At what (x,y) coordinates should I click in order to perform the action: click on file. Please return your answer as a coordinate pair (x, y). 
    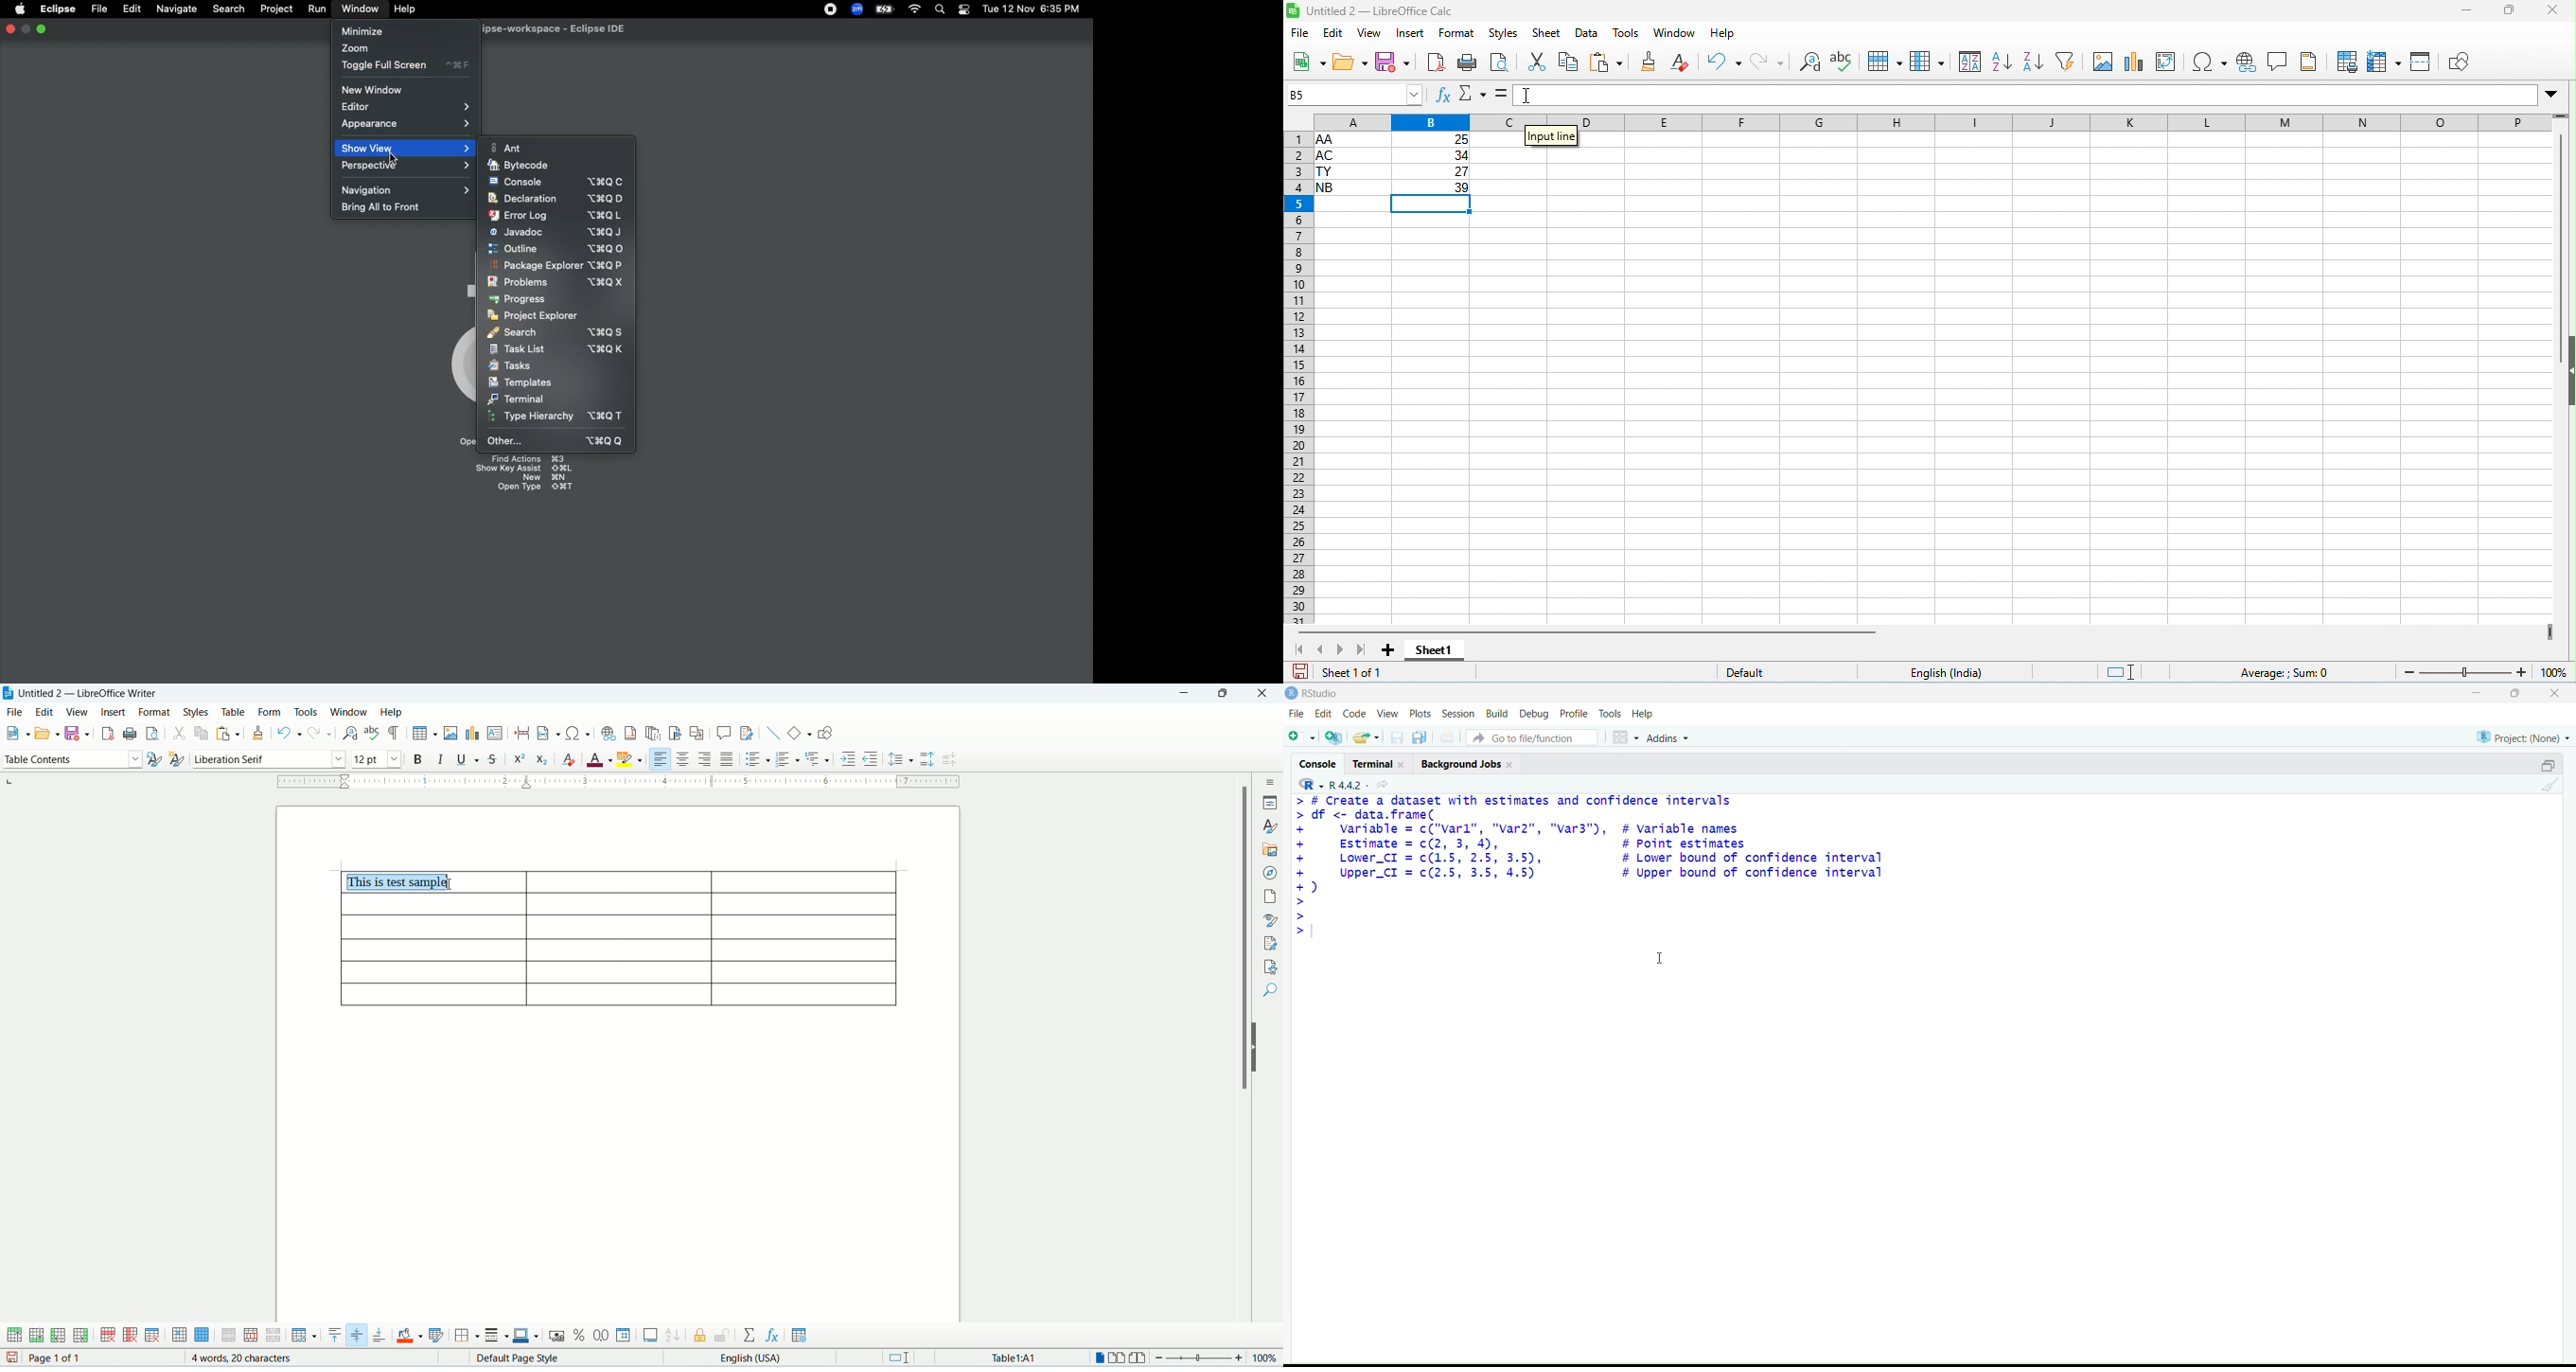
    Looking at the image, I should click on (1301, 34).